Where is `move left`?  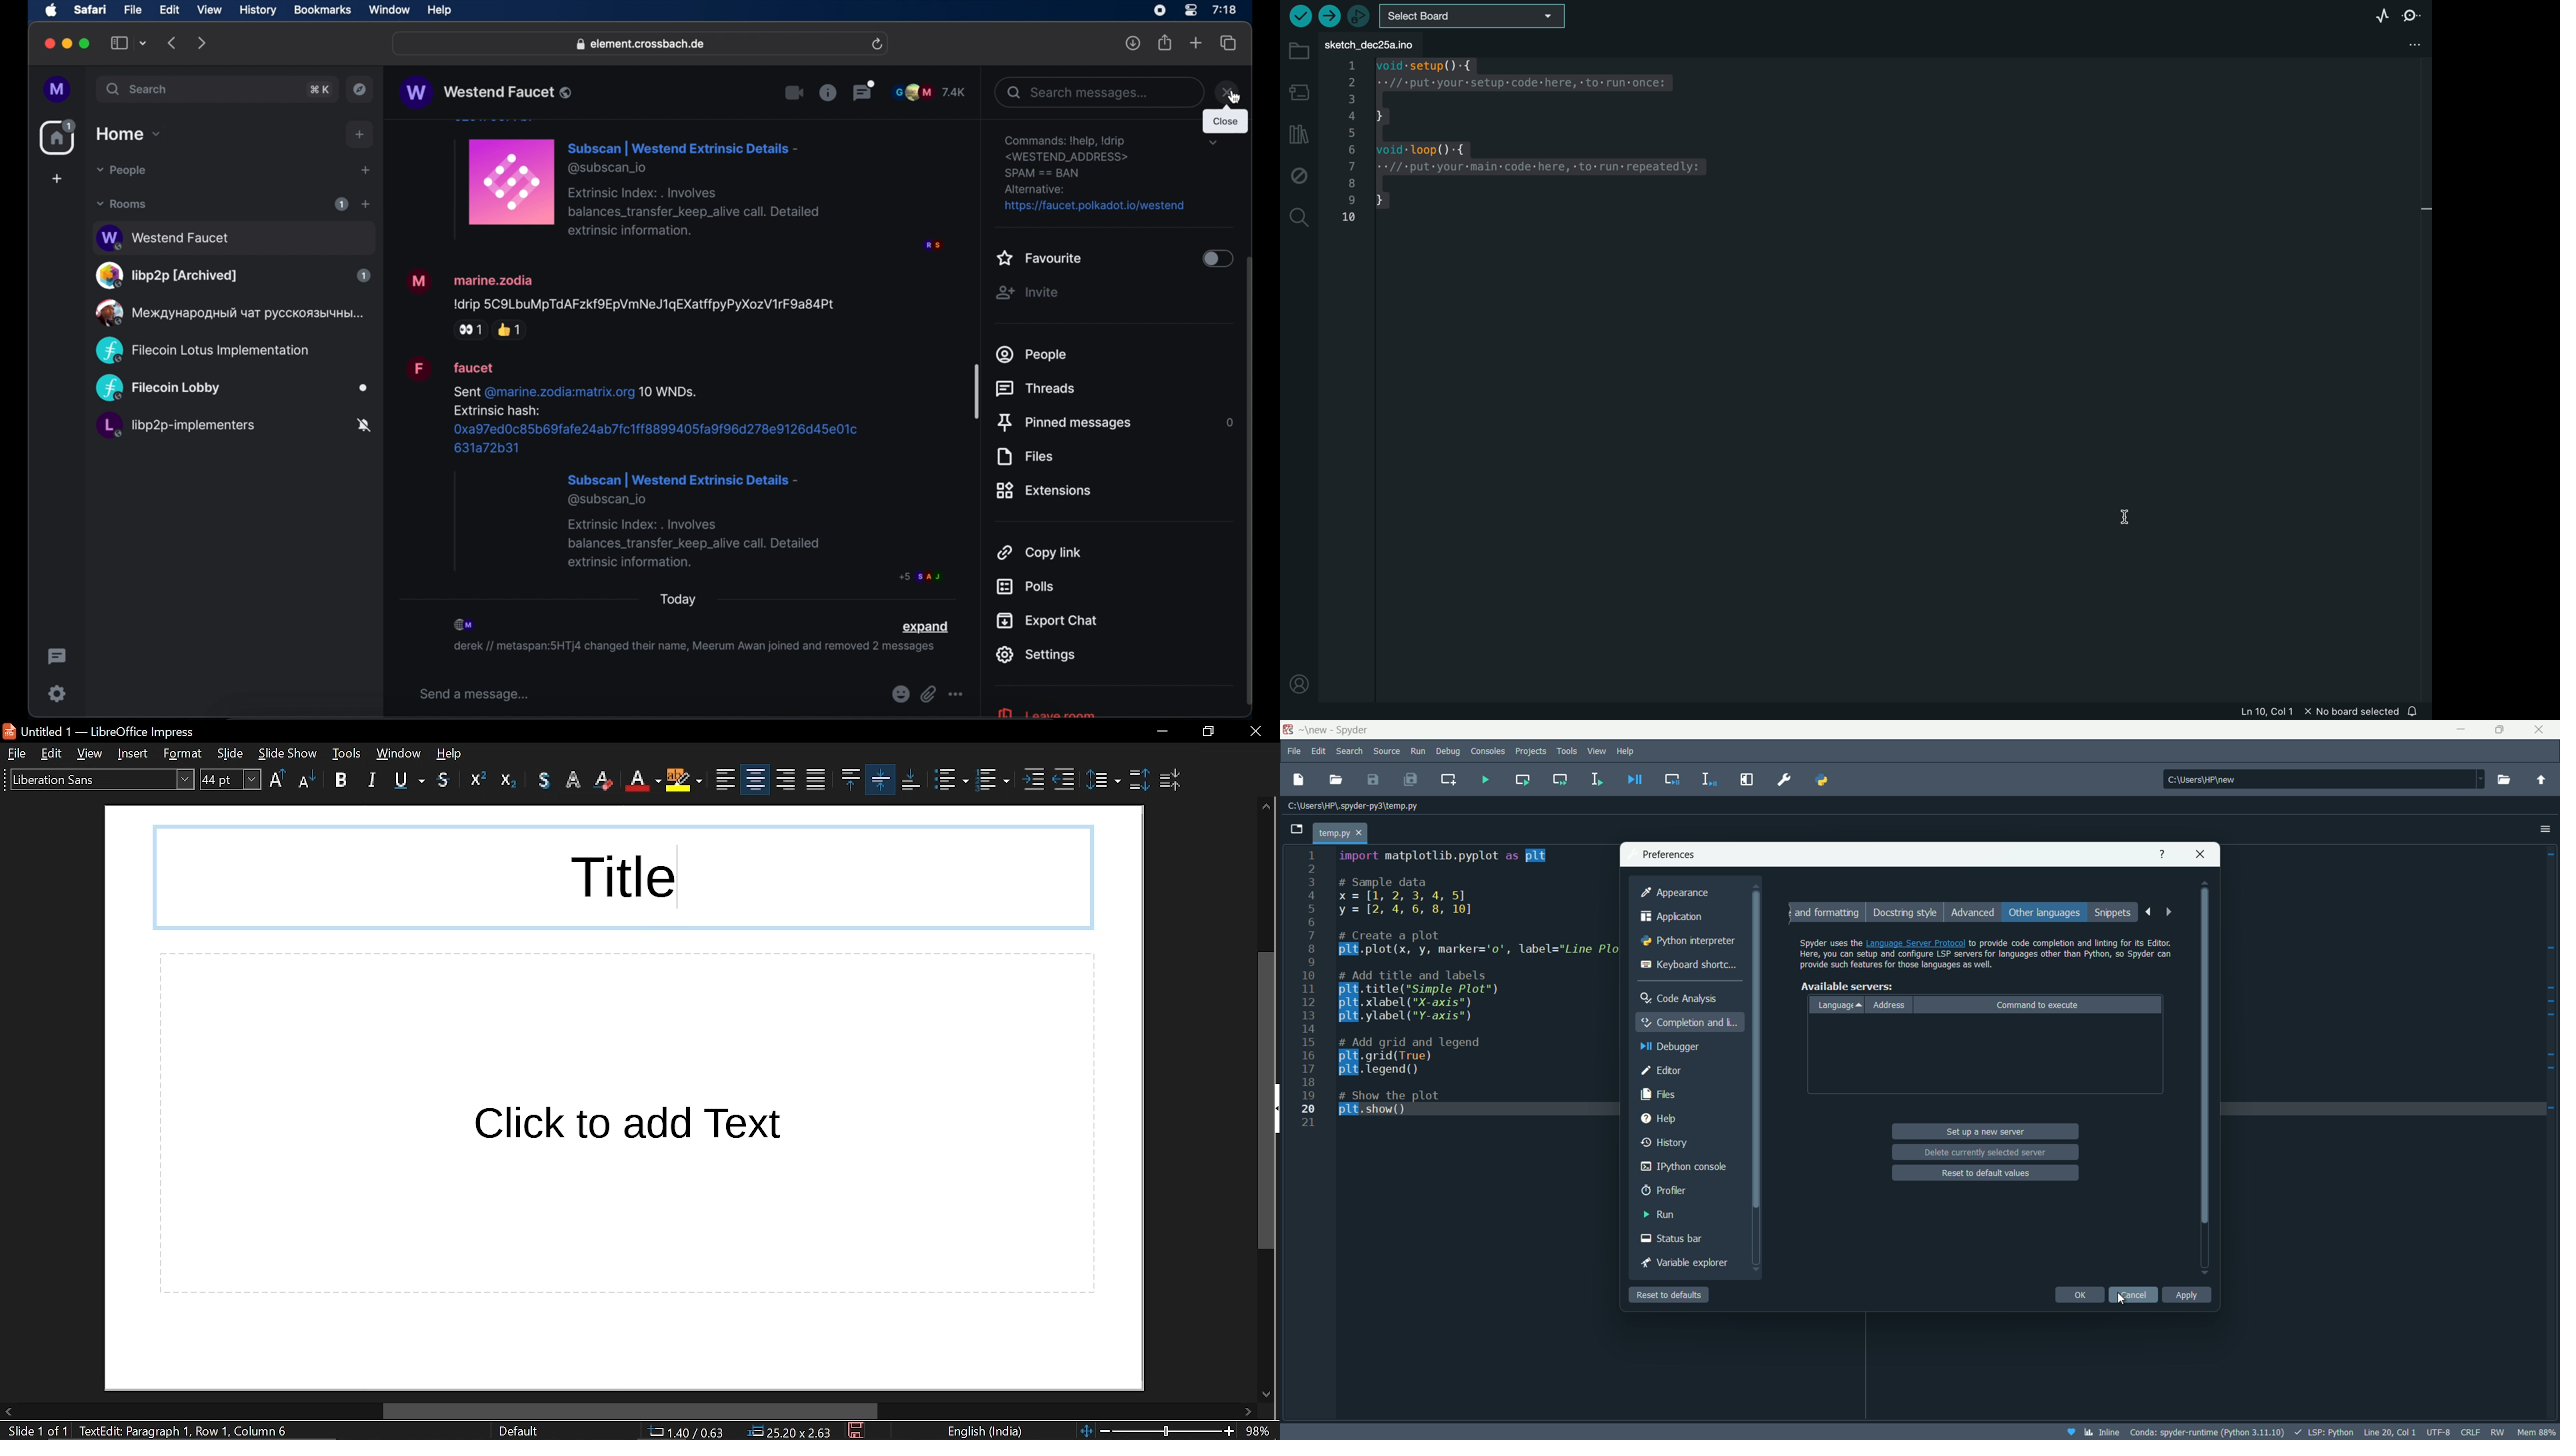 move left is located at coordinates (8, 1412).